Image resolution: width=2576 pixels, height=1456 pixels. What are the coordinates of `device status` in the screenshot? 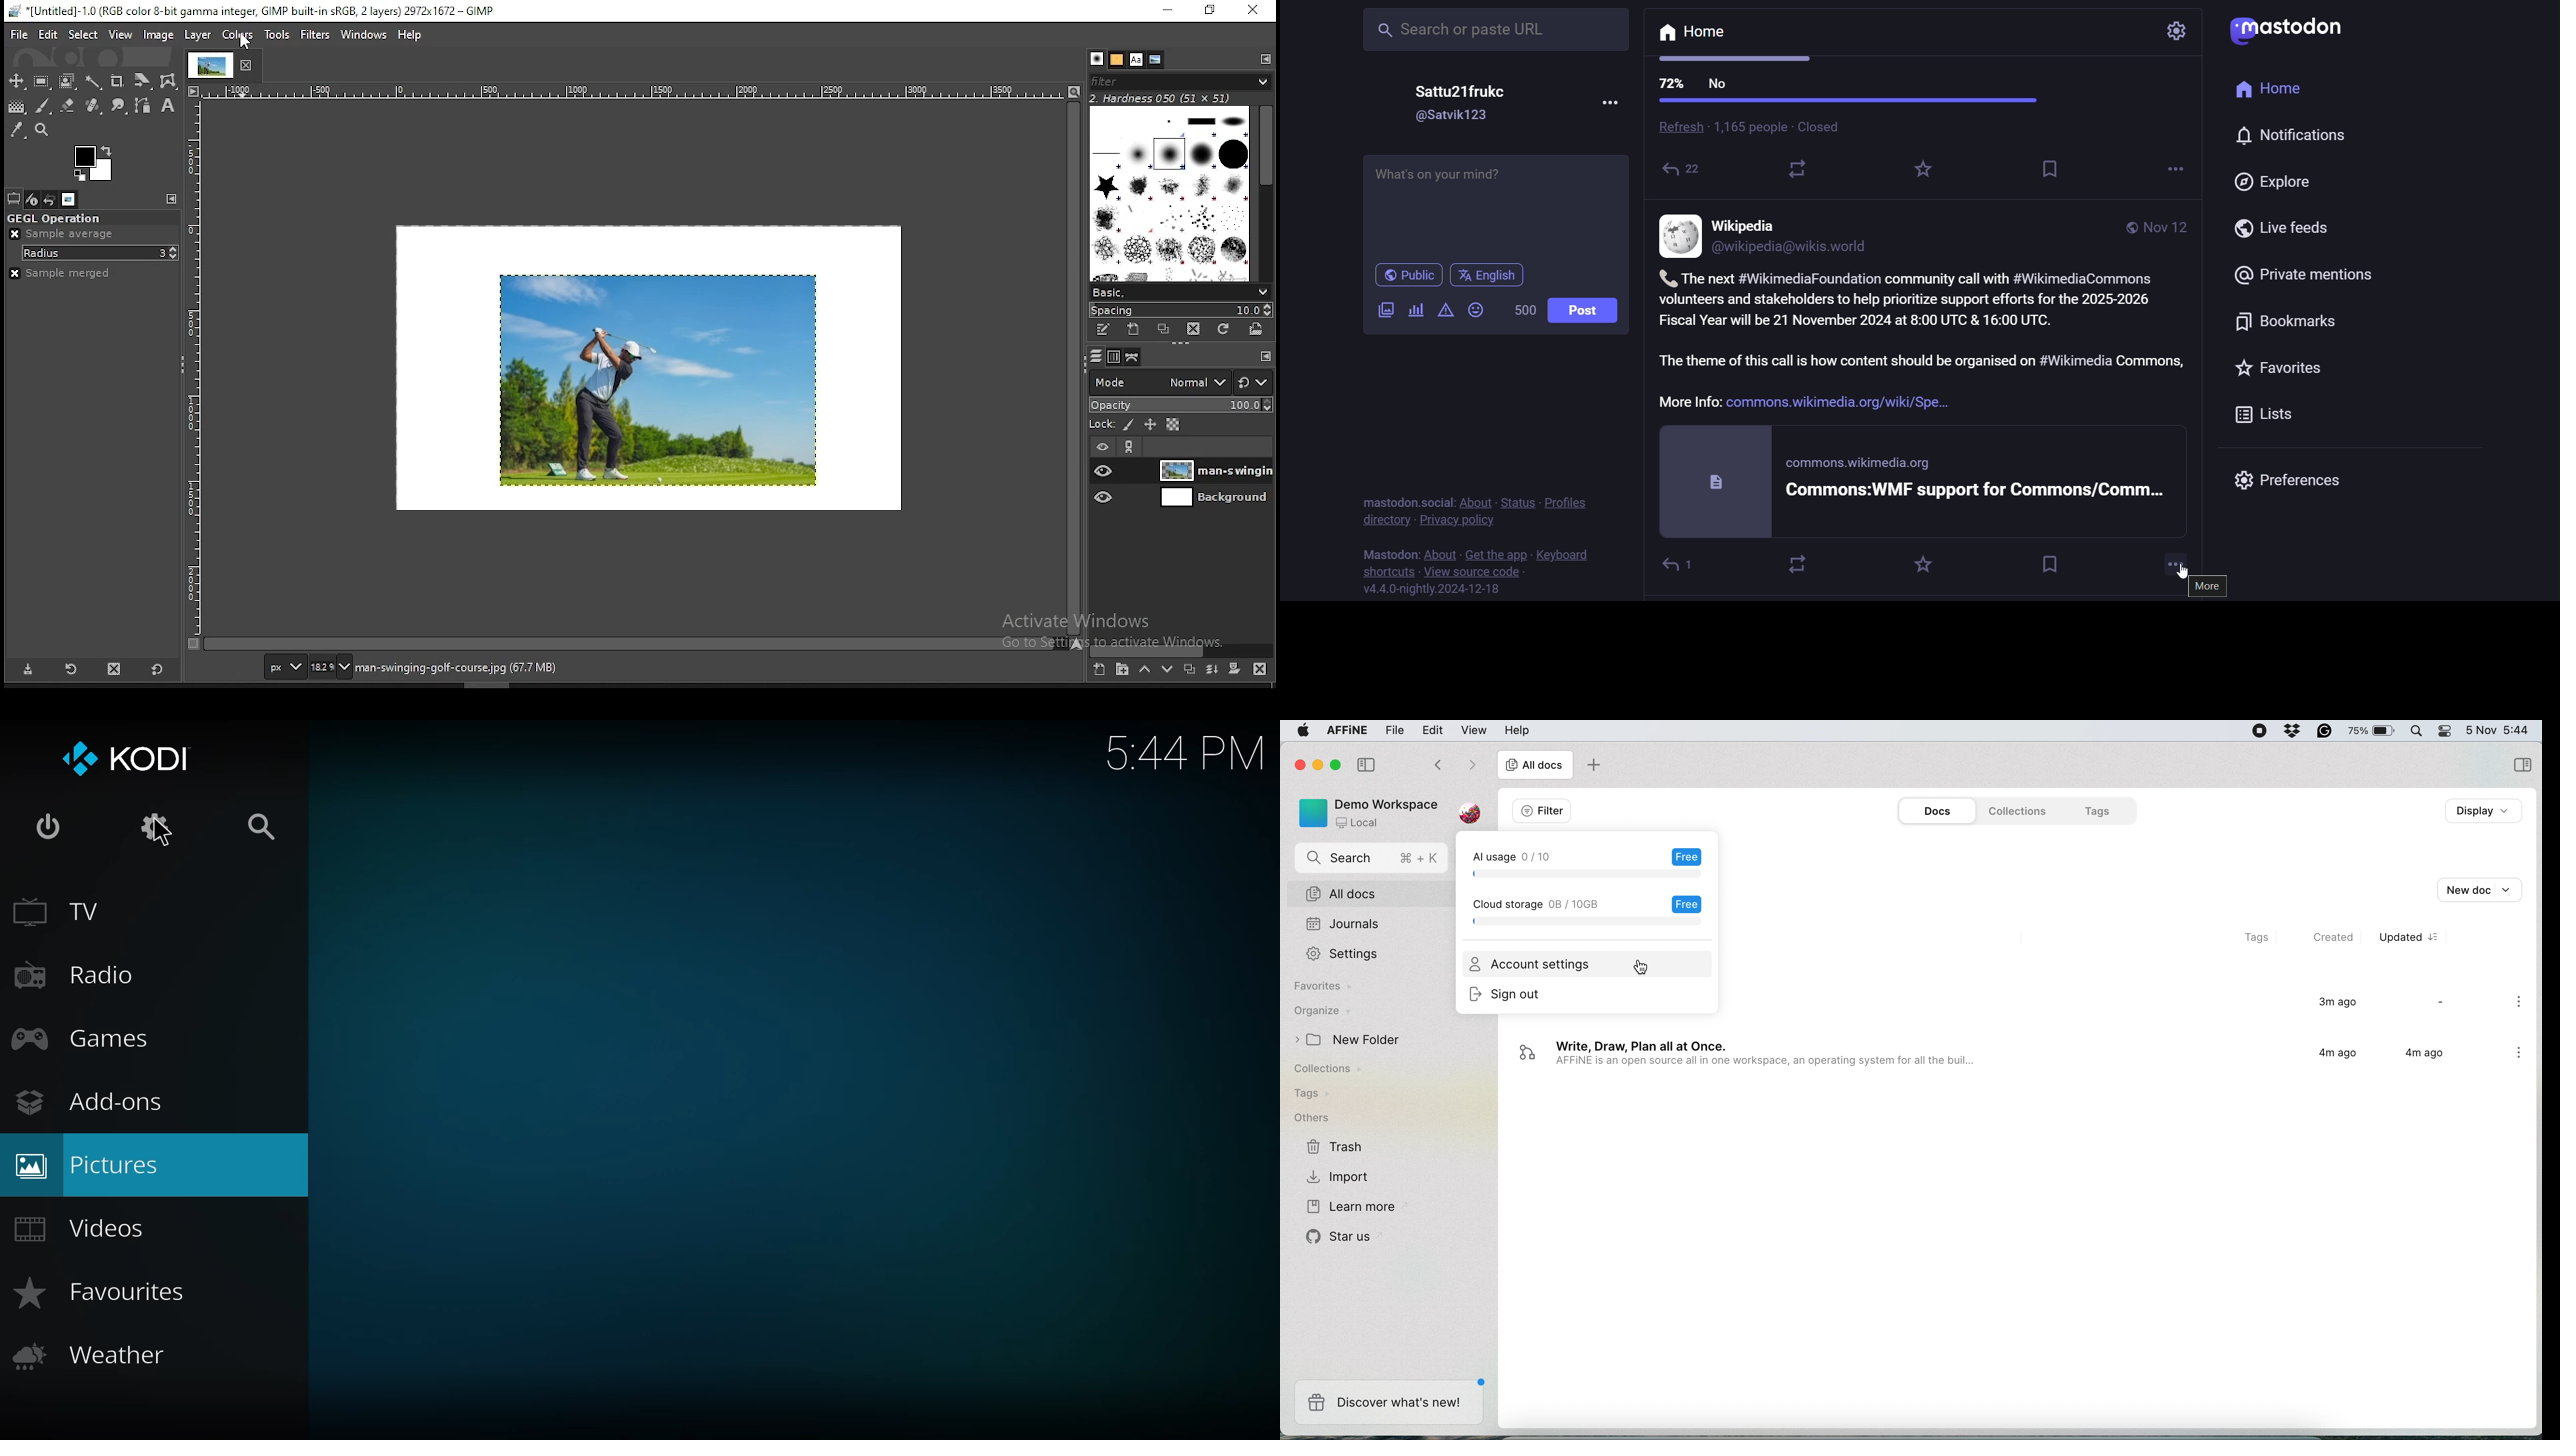 It's located at (34, 199).